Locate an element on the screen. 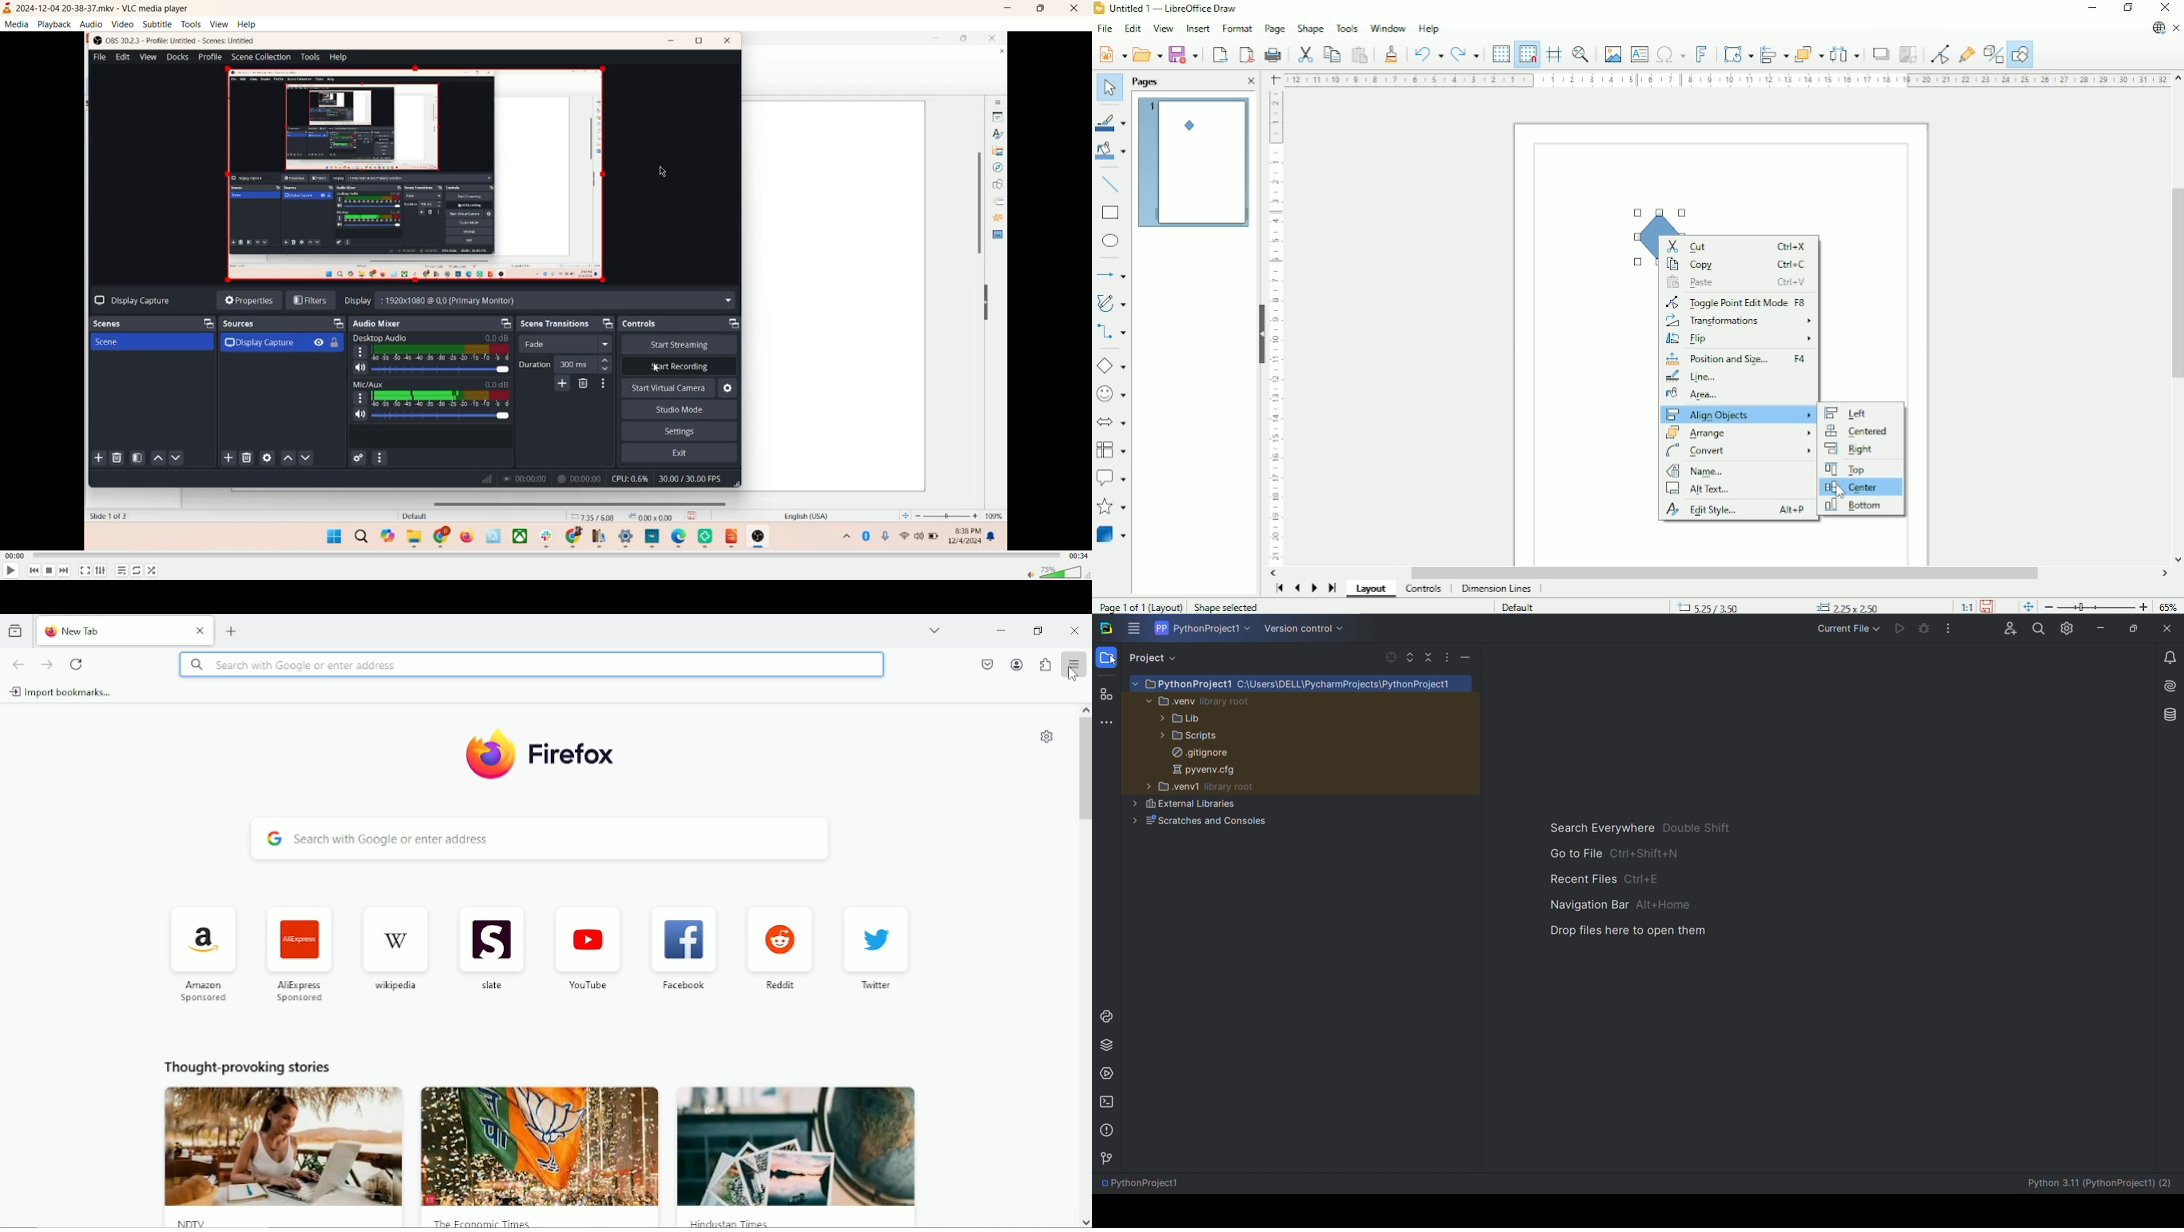 The height and width of the screenshot is (1232, 2184). playlist is located at coordinates (122, 572).